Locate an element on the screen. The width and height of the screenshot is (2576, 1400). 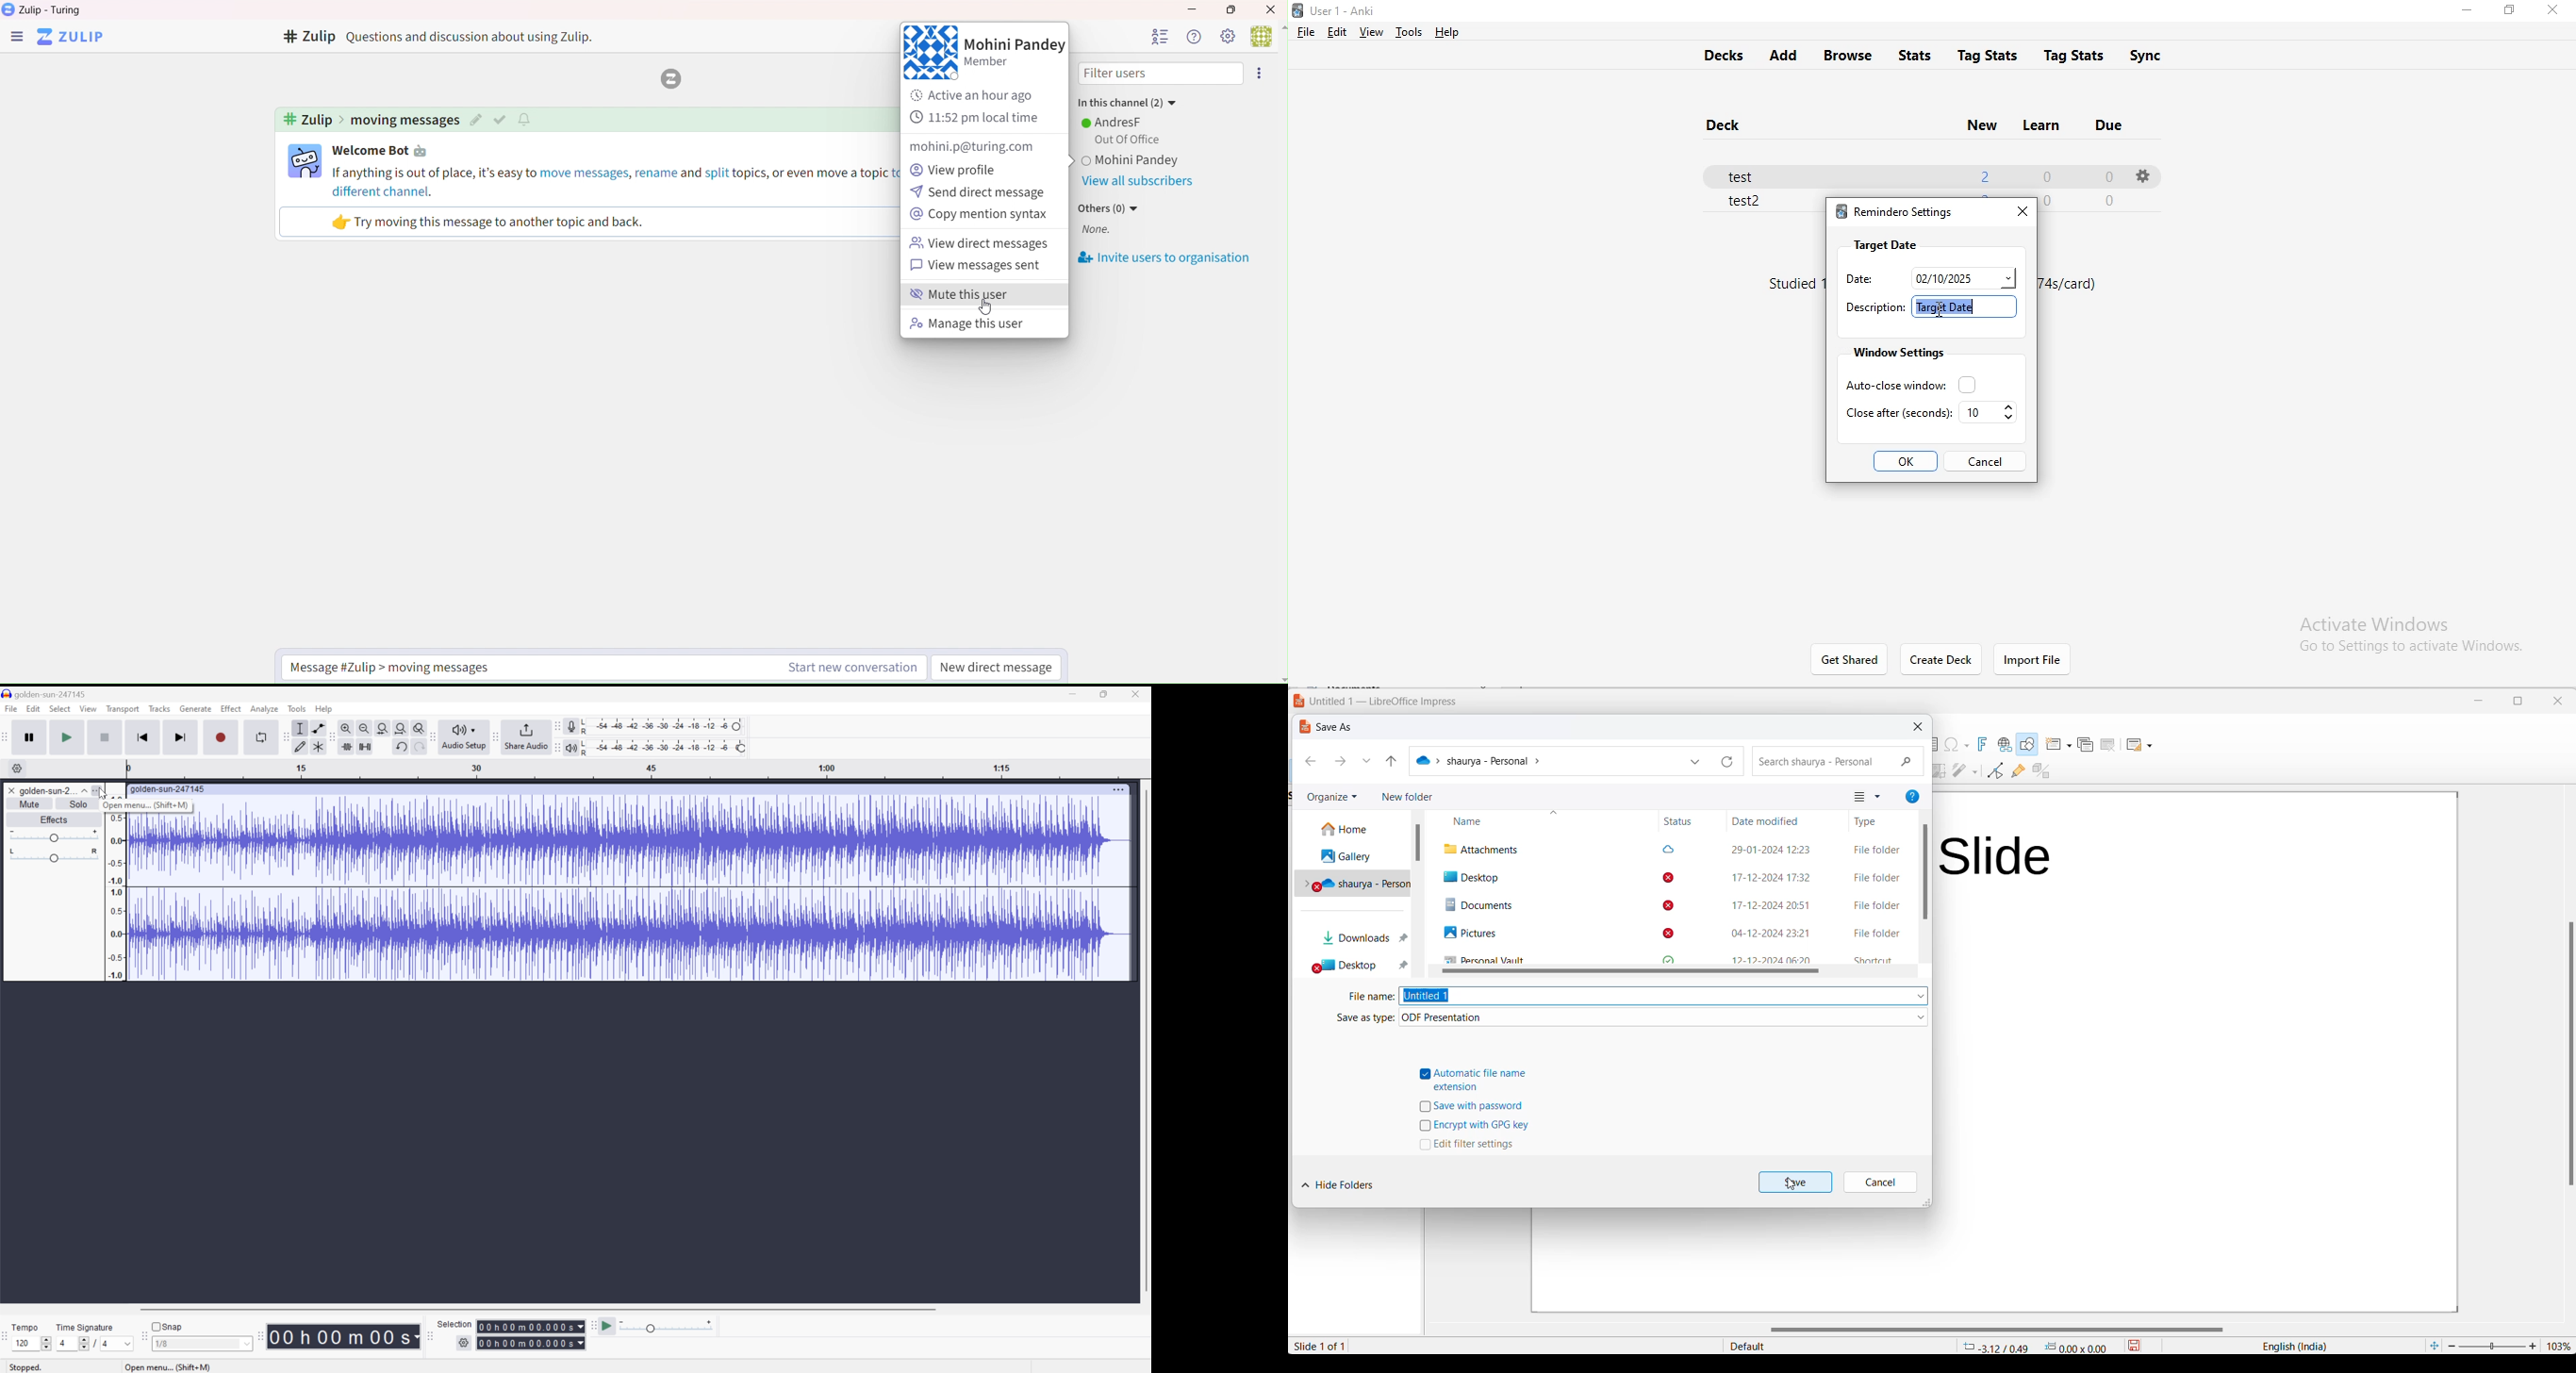
AndresF is located at coordinates (1114, 122).